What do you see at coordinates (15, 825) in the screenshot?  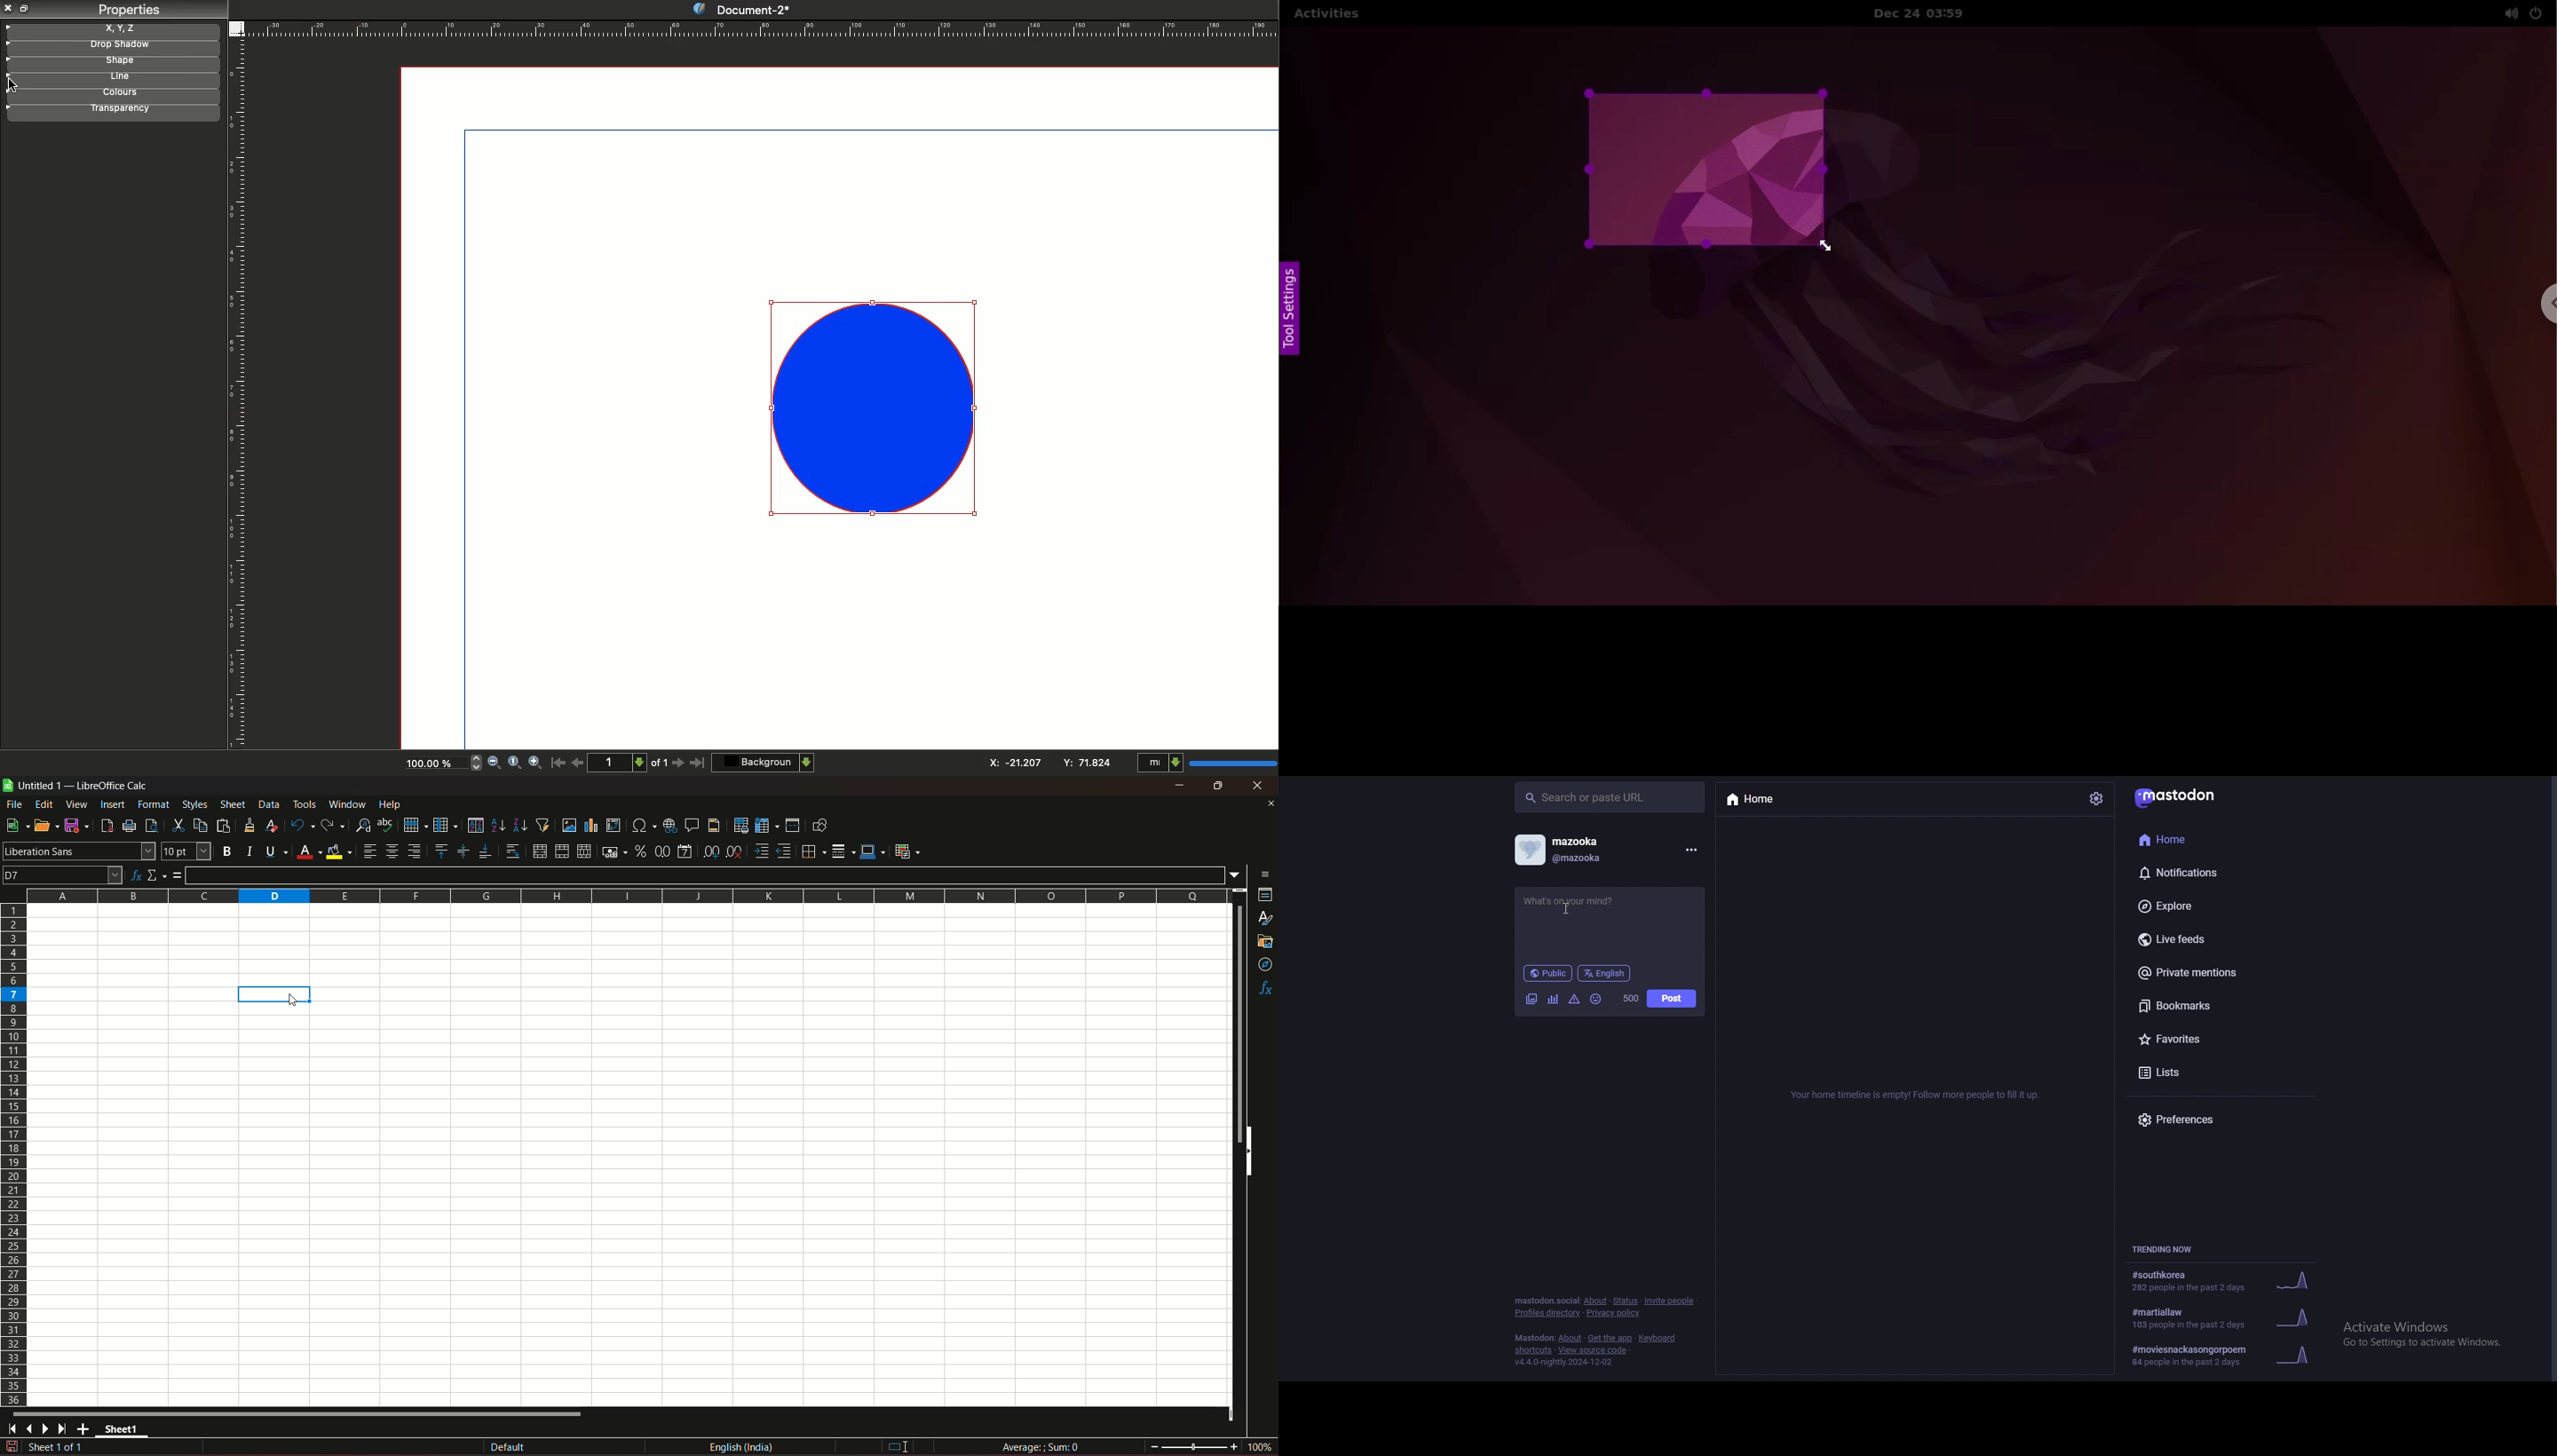 I see `new` at bounding box center [15, 825].